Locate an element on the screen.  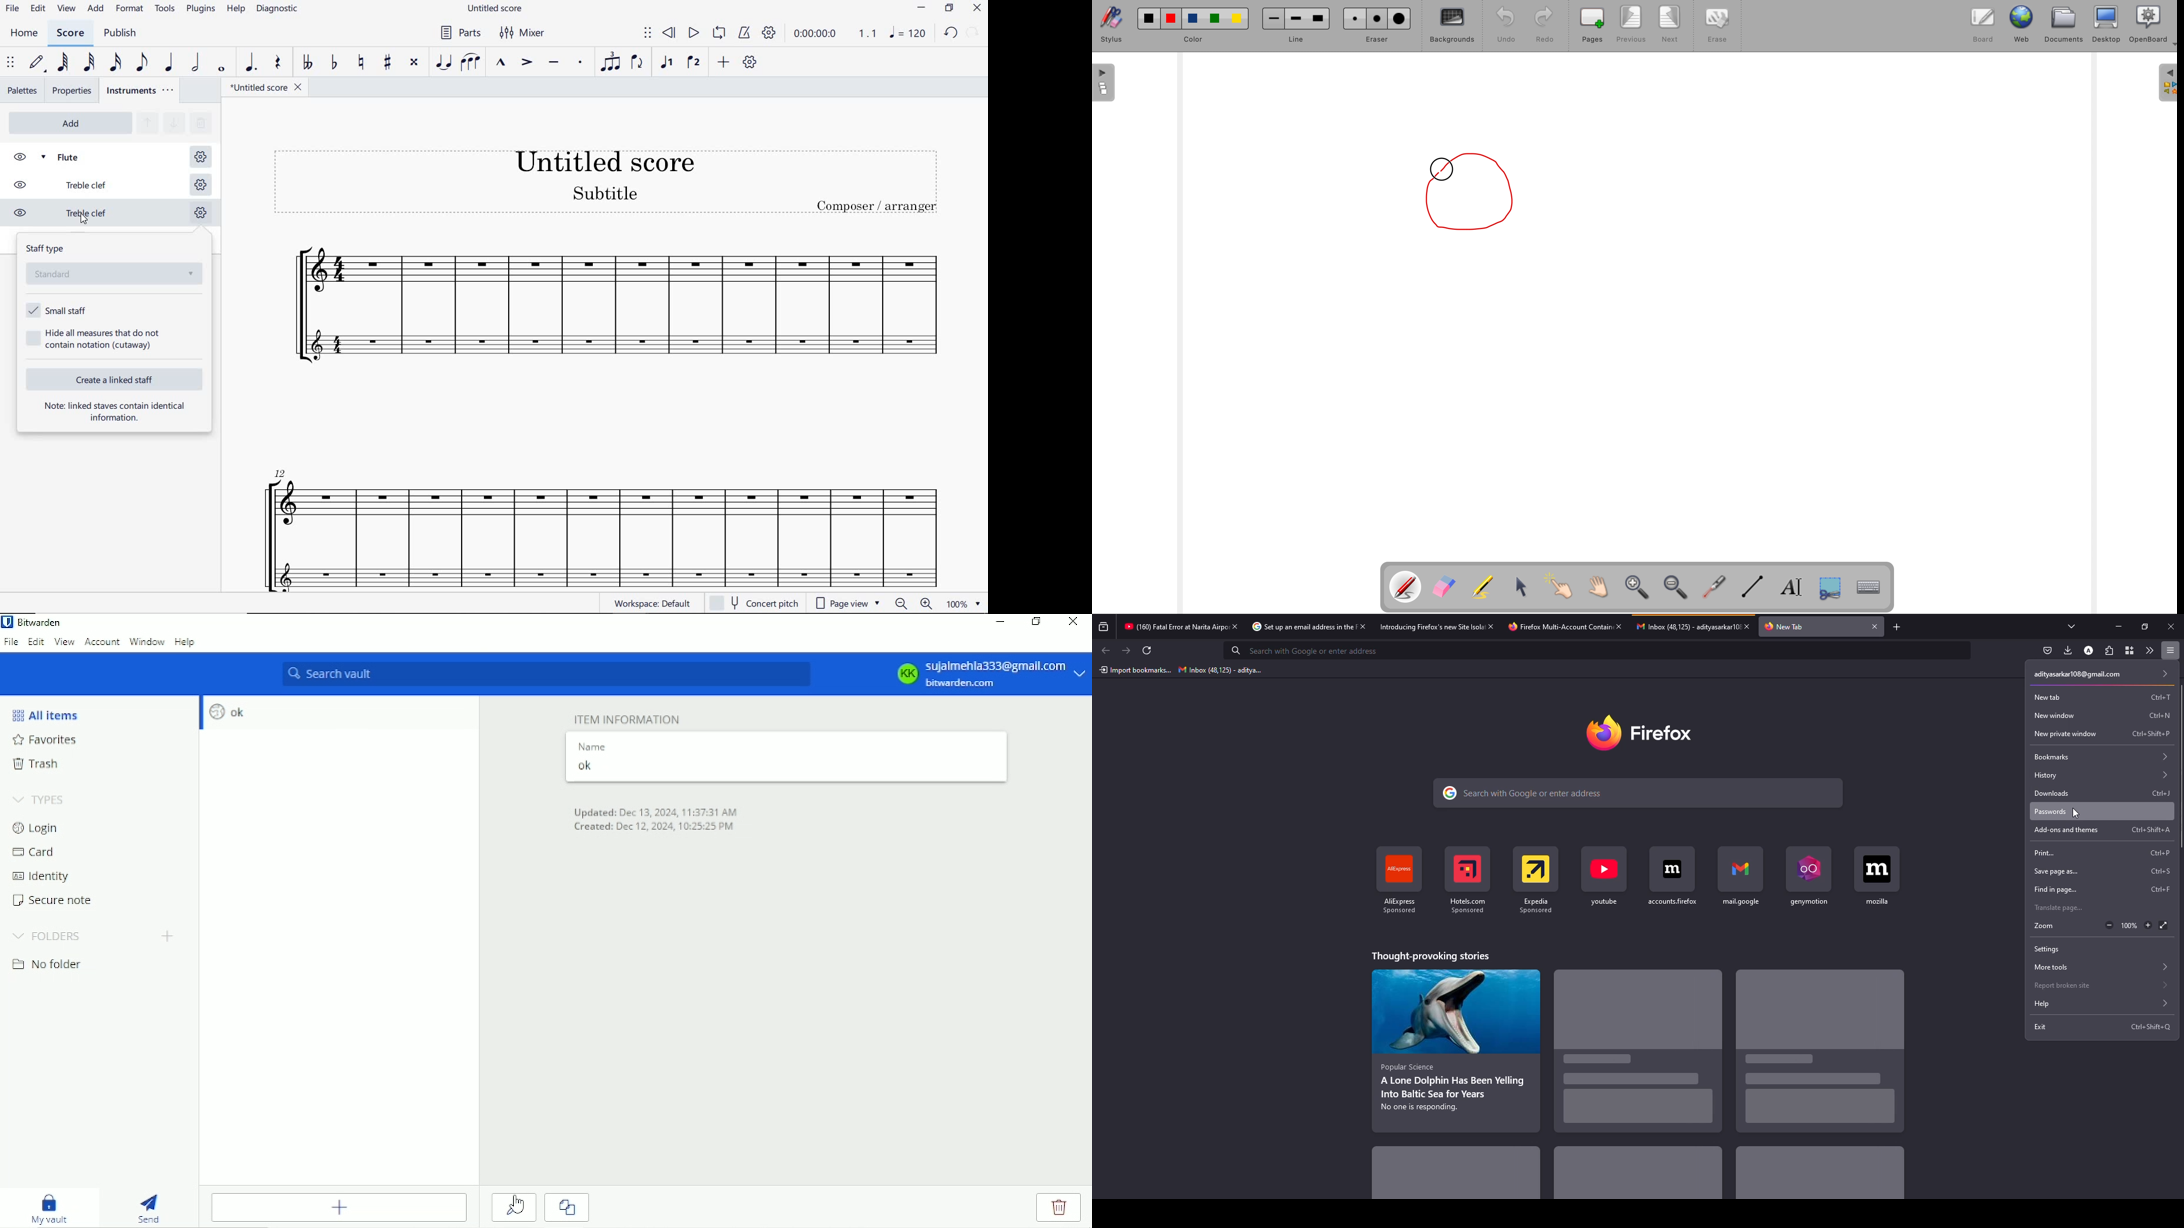
concert pitch is located at coordinates (756, 603).